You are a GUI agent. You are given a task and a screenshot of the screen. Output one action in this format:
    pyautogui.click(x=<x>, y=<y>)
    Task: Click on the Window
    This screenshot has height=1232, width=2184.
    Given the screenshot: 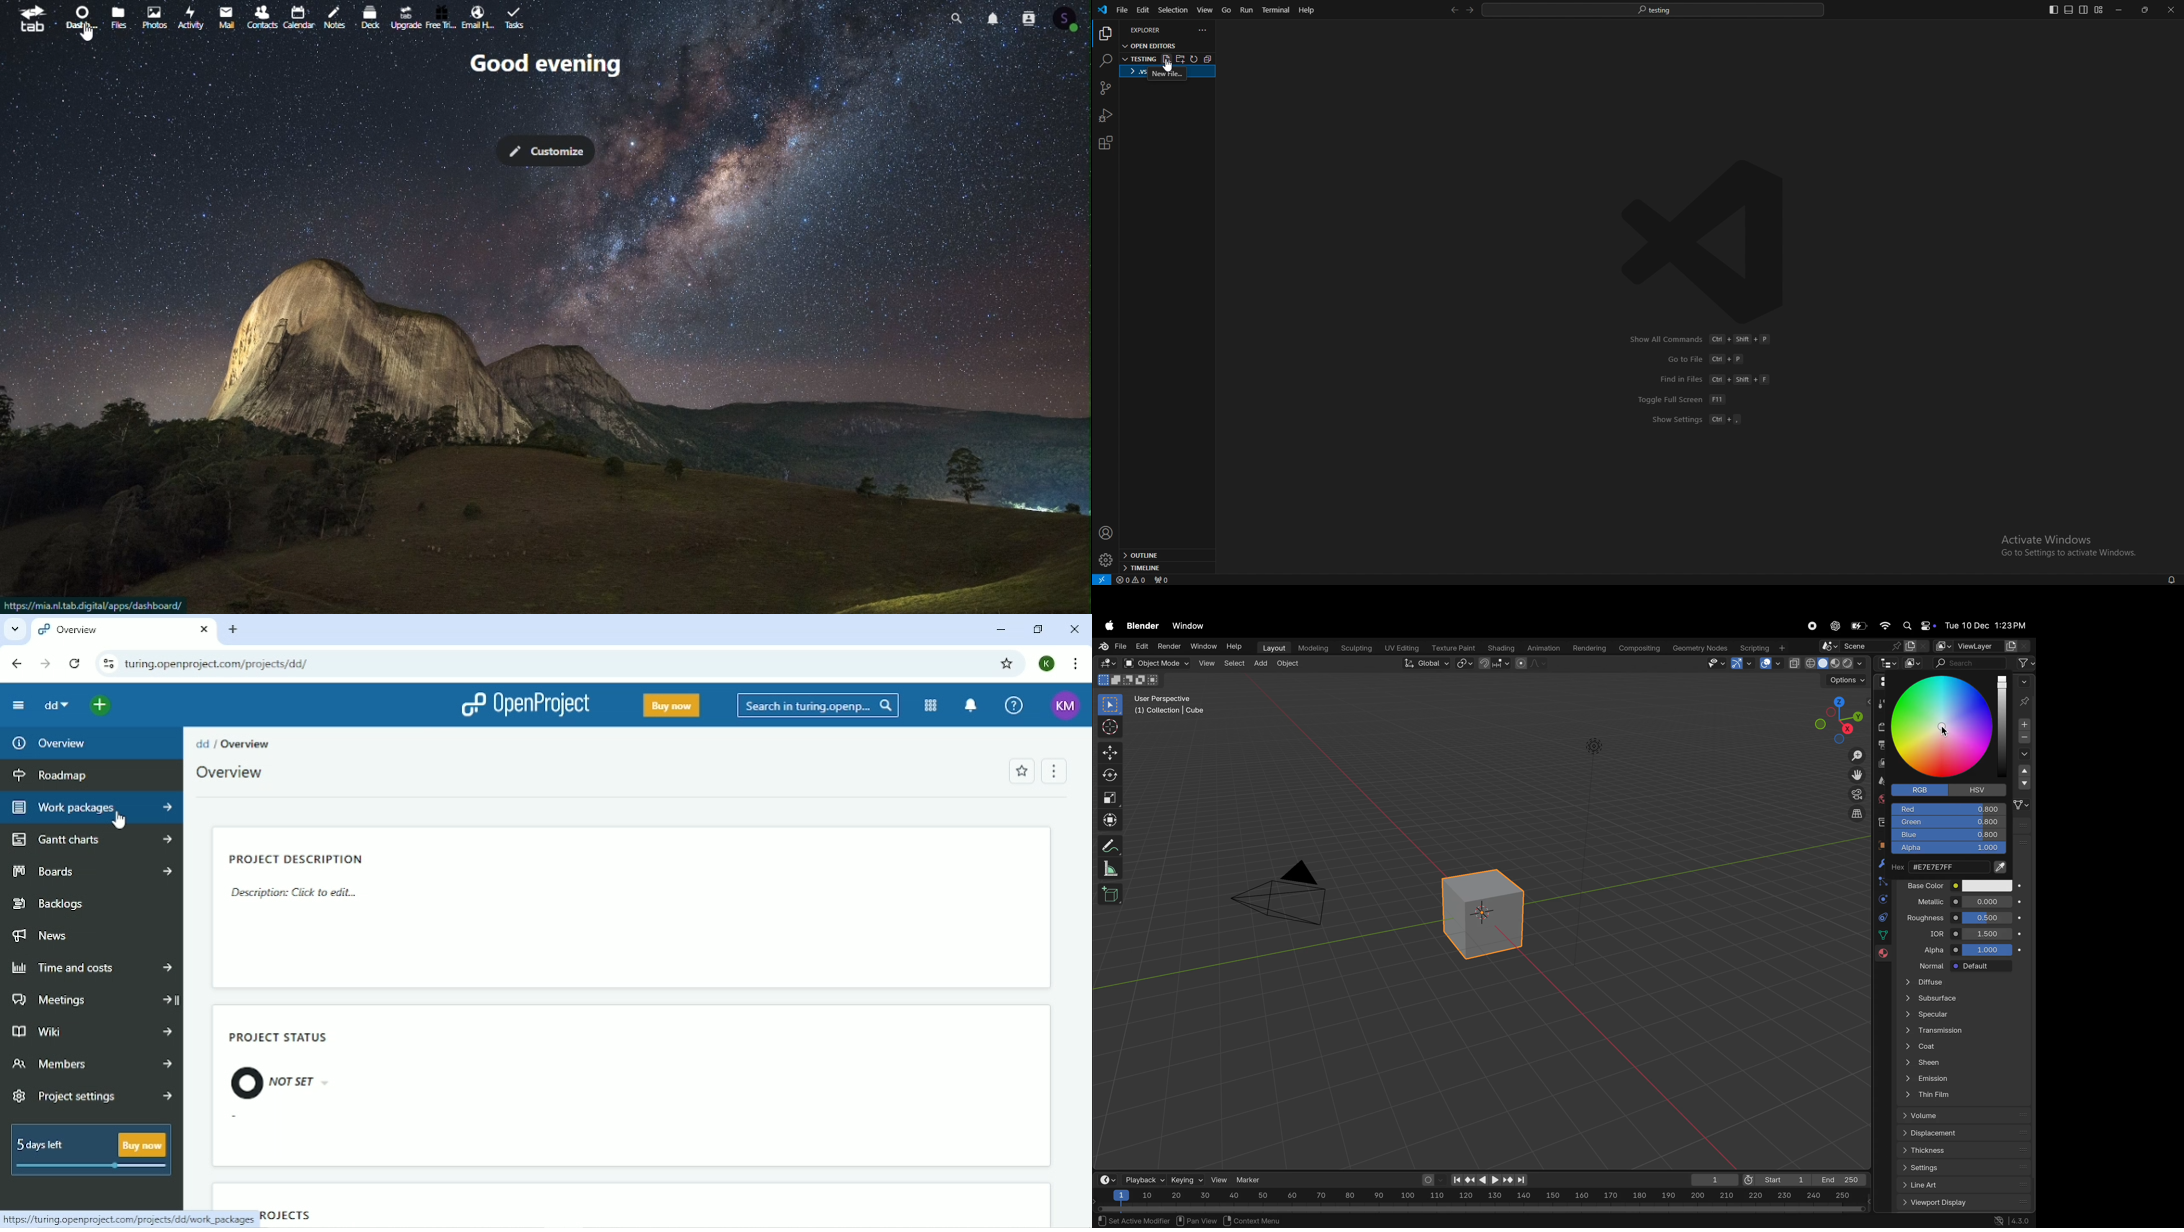 What is the action you would take?
    pyautogui.click(x=1204, y=646)
    